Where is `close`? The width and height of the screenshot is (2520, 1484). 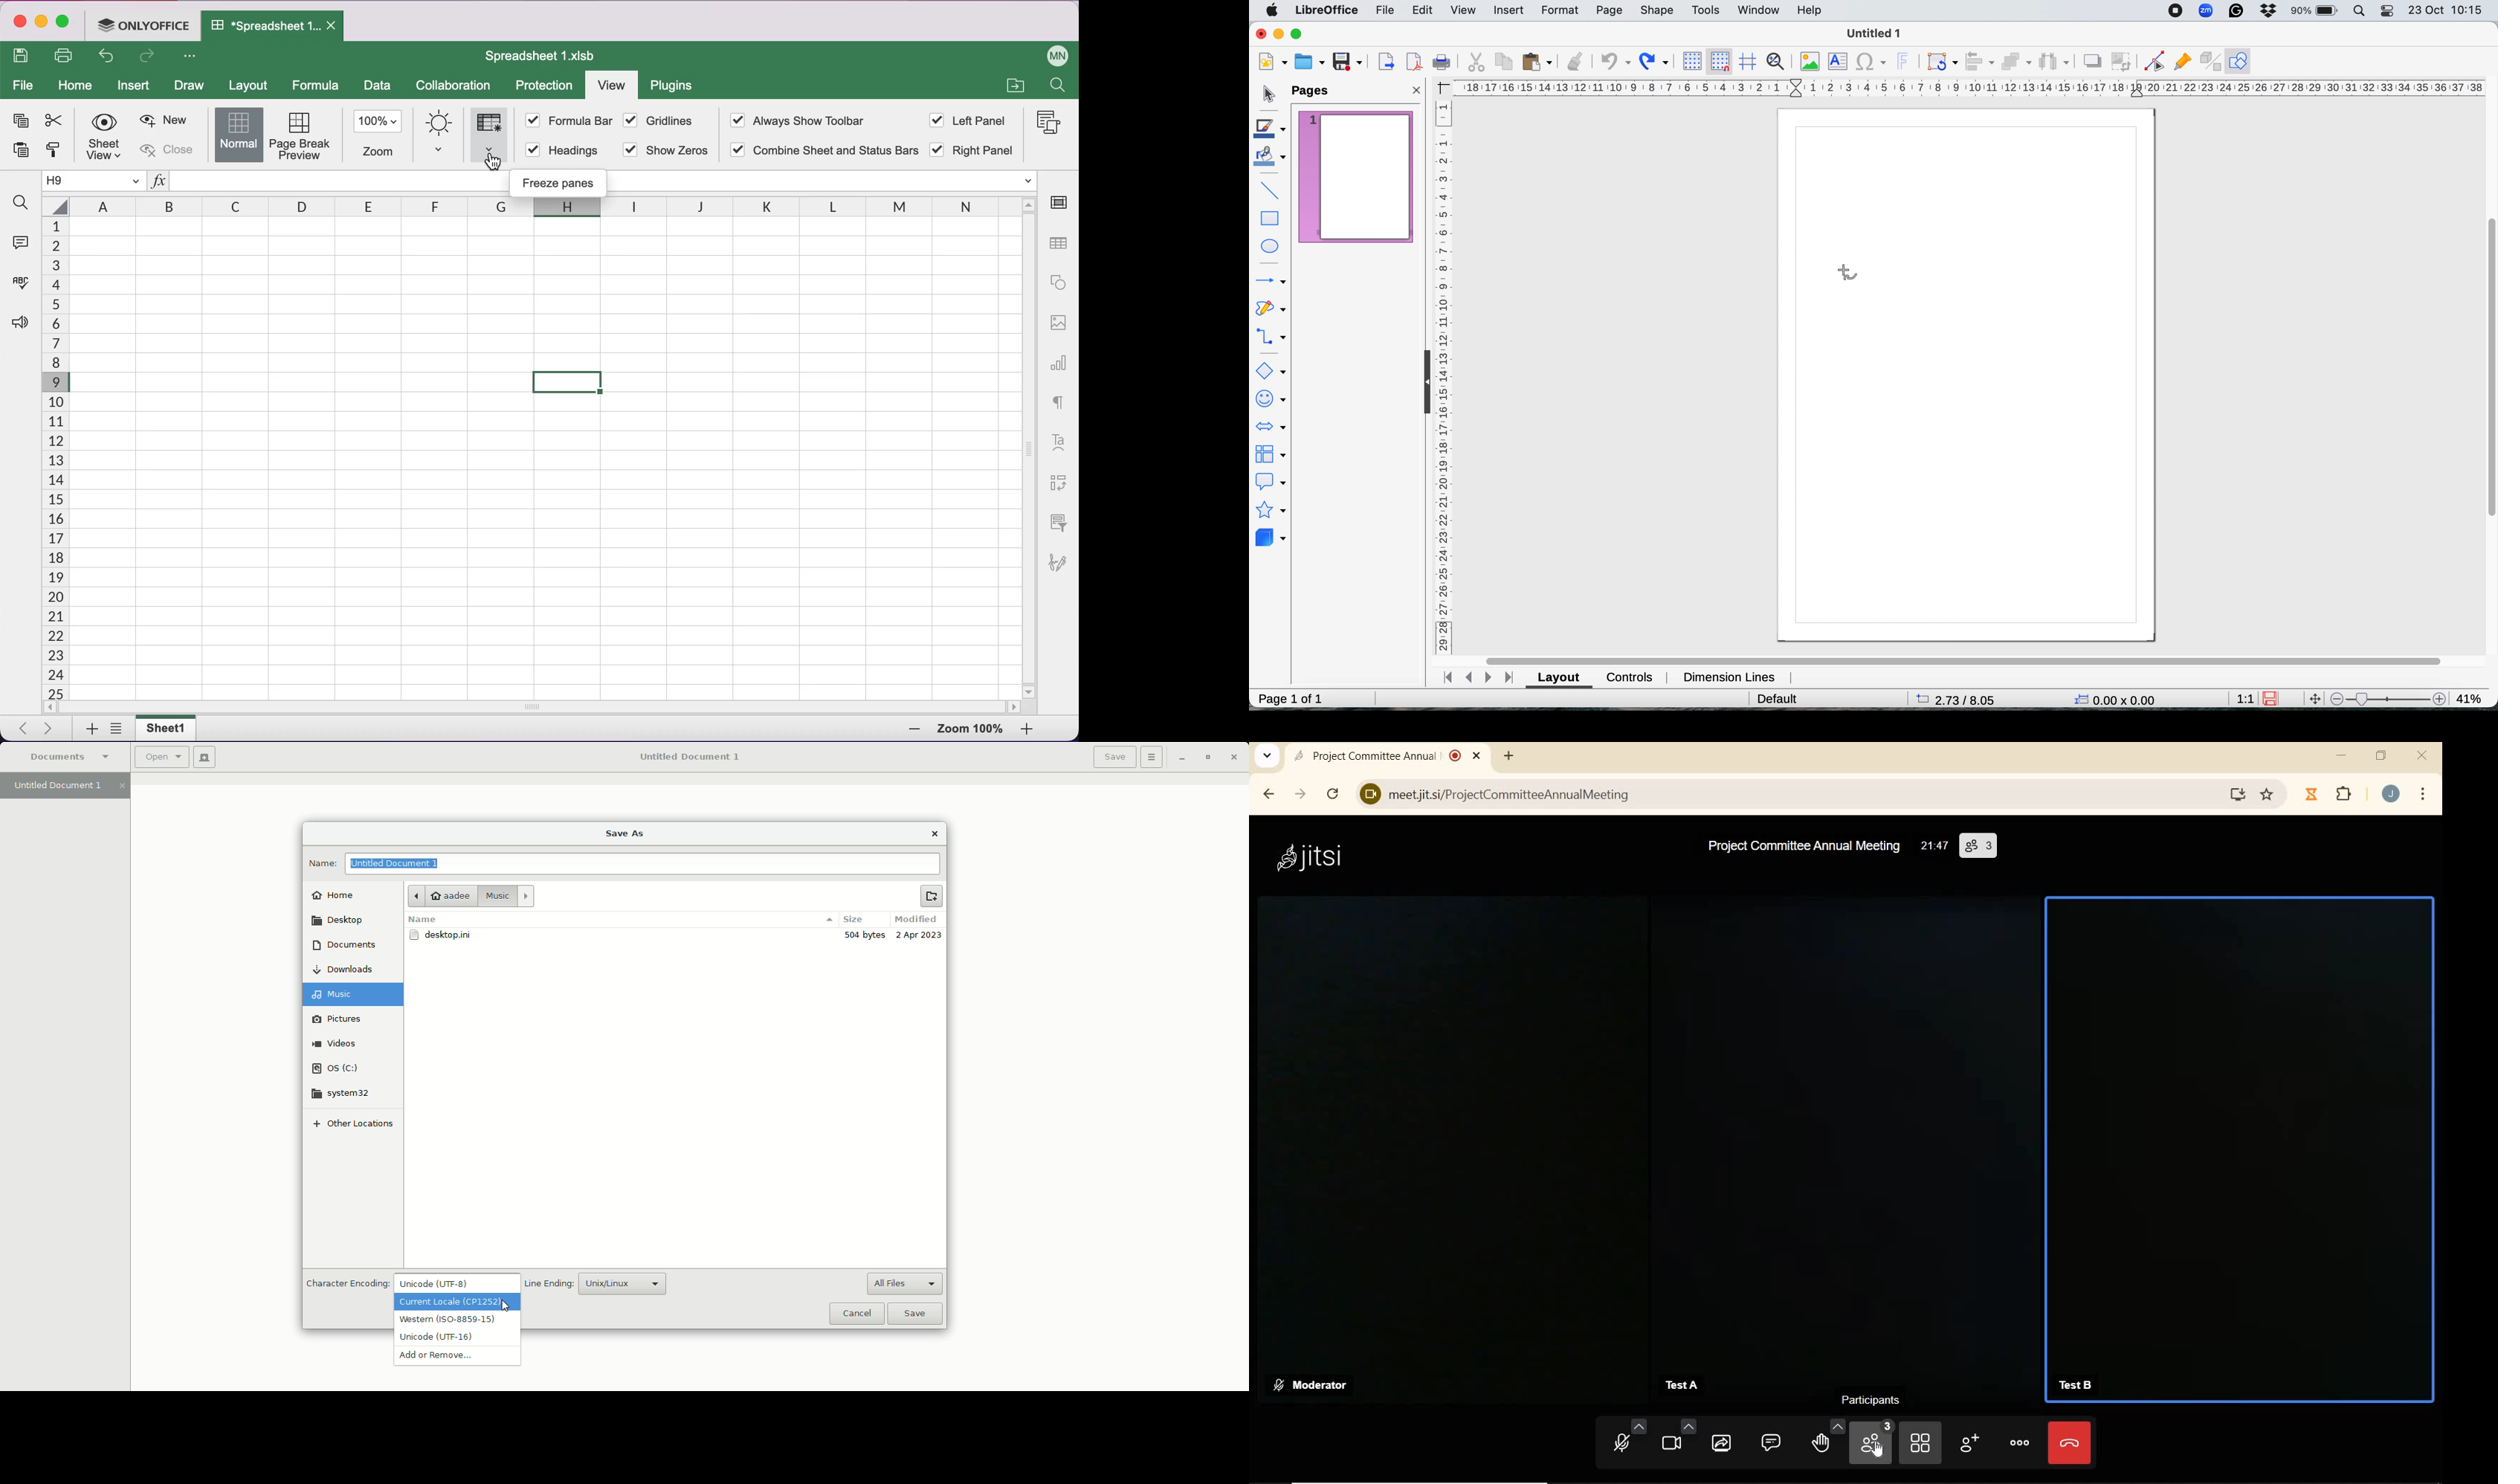
close is located at coordinates (1261, 33).